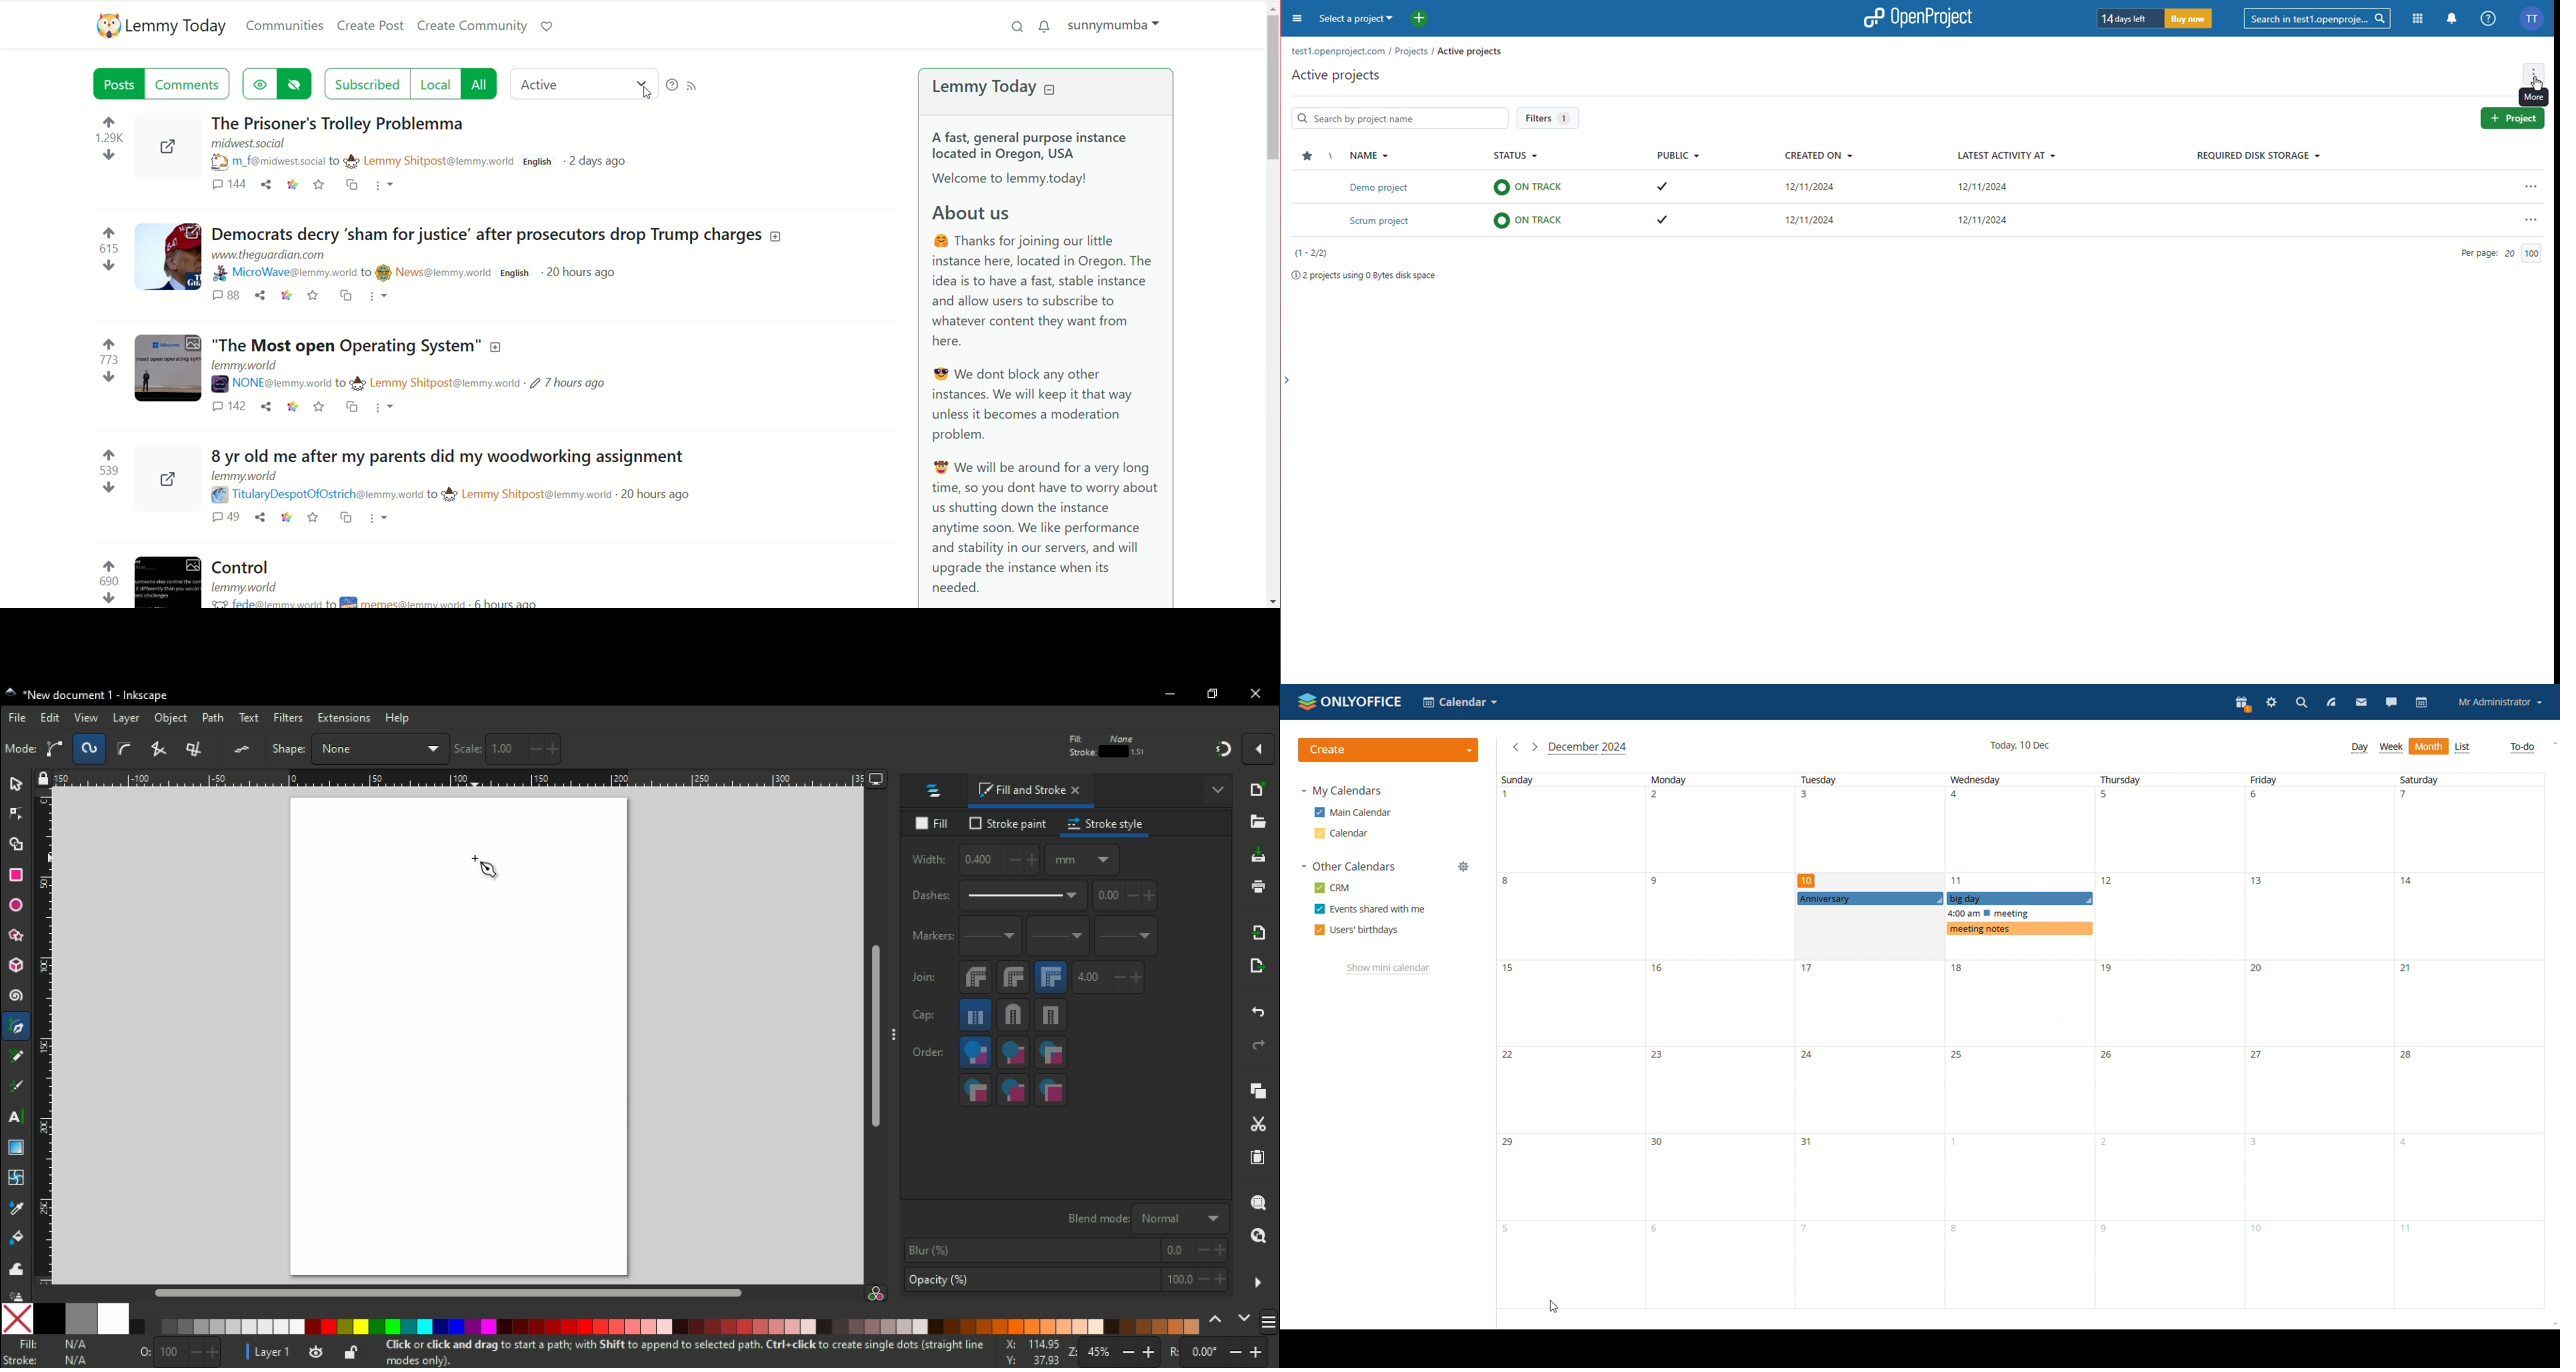 This screenshot has height=1372, width=2576. Describe the element at coordinates (1258, 1159) in the screenshot. I see `paste` at that location.